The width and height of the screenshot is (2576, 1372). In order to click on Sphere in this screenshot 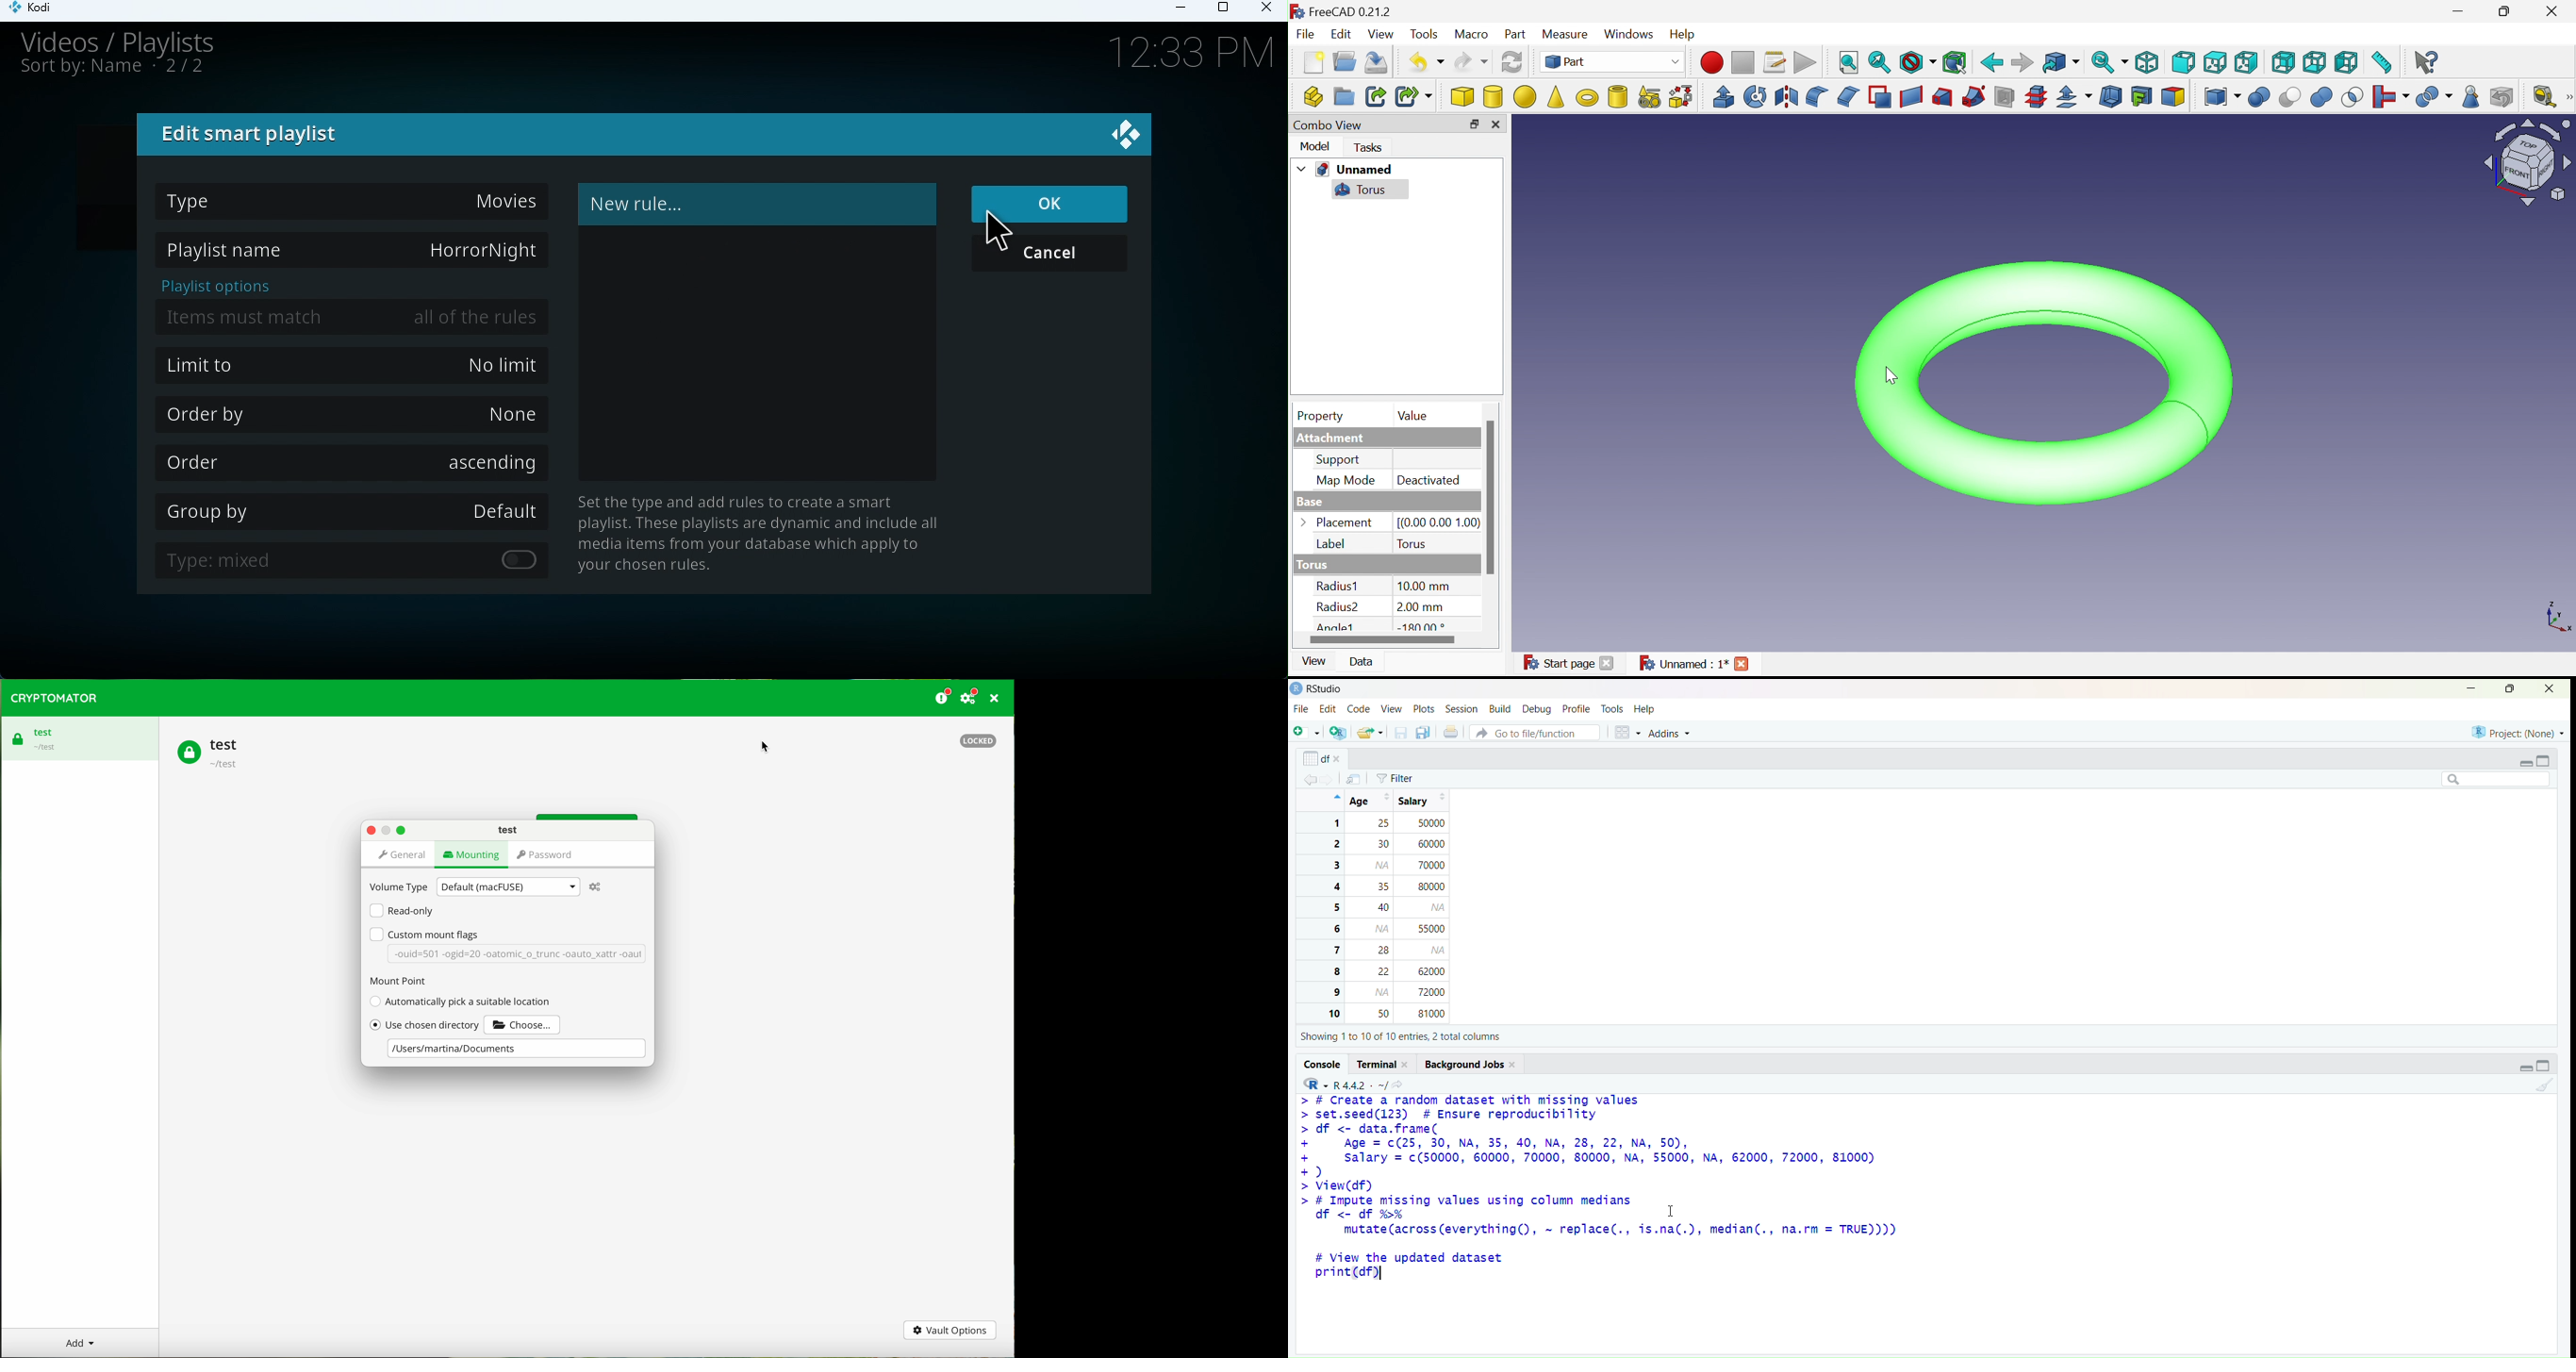, I will do `click(1525, 97)`.